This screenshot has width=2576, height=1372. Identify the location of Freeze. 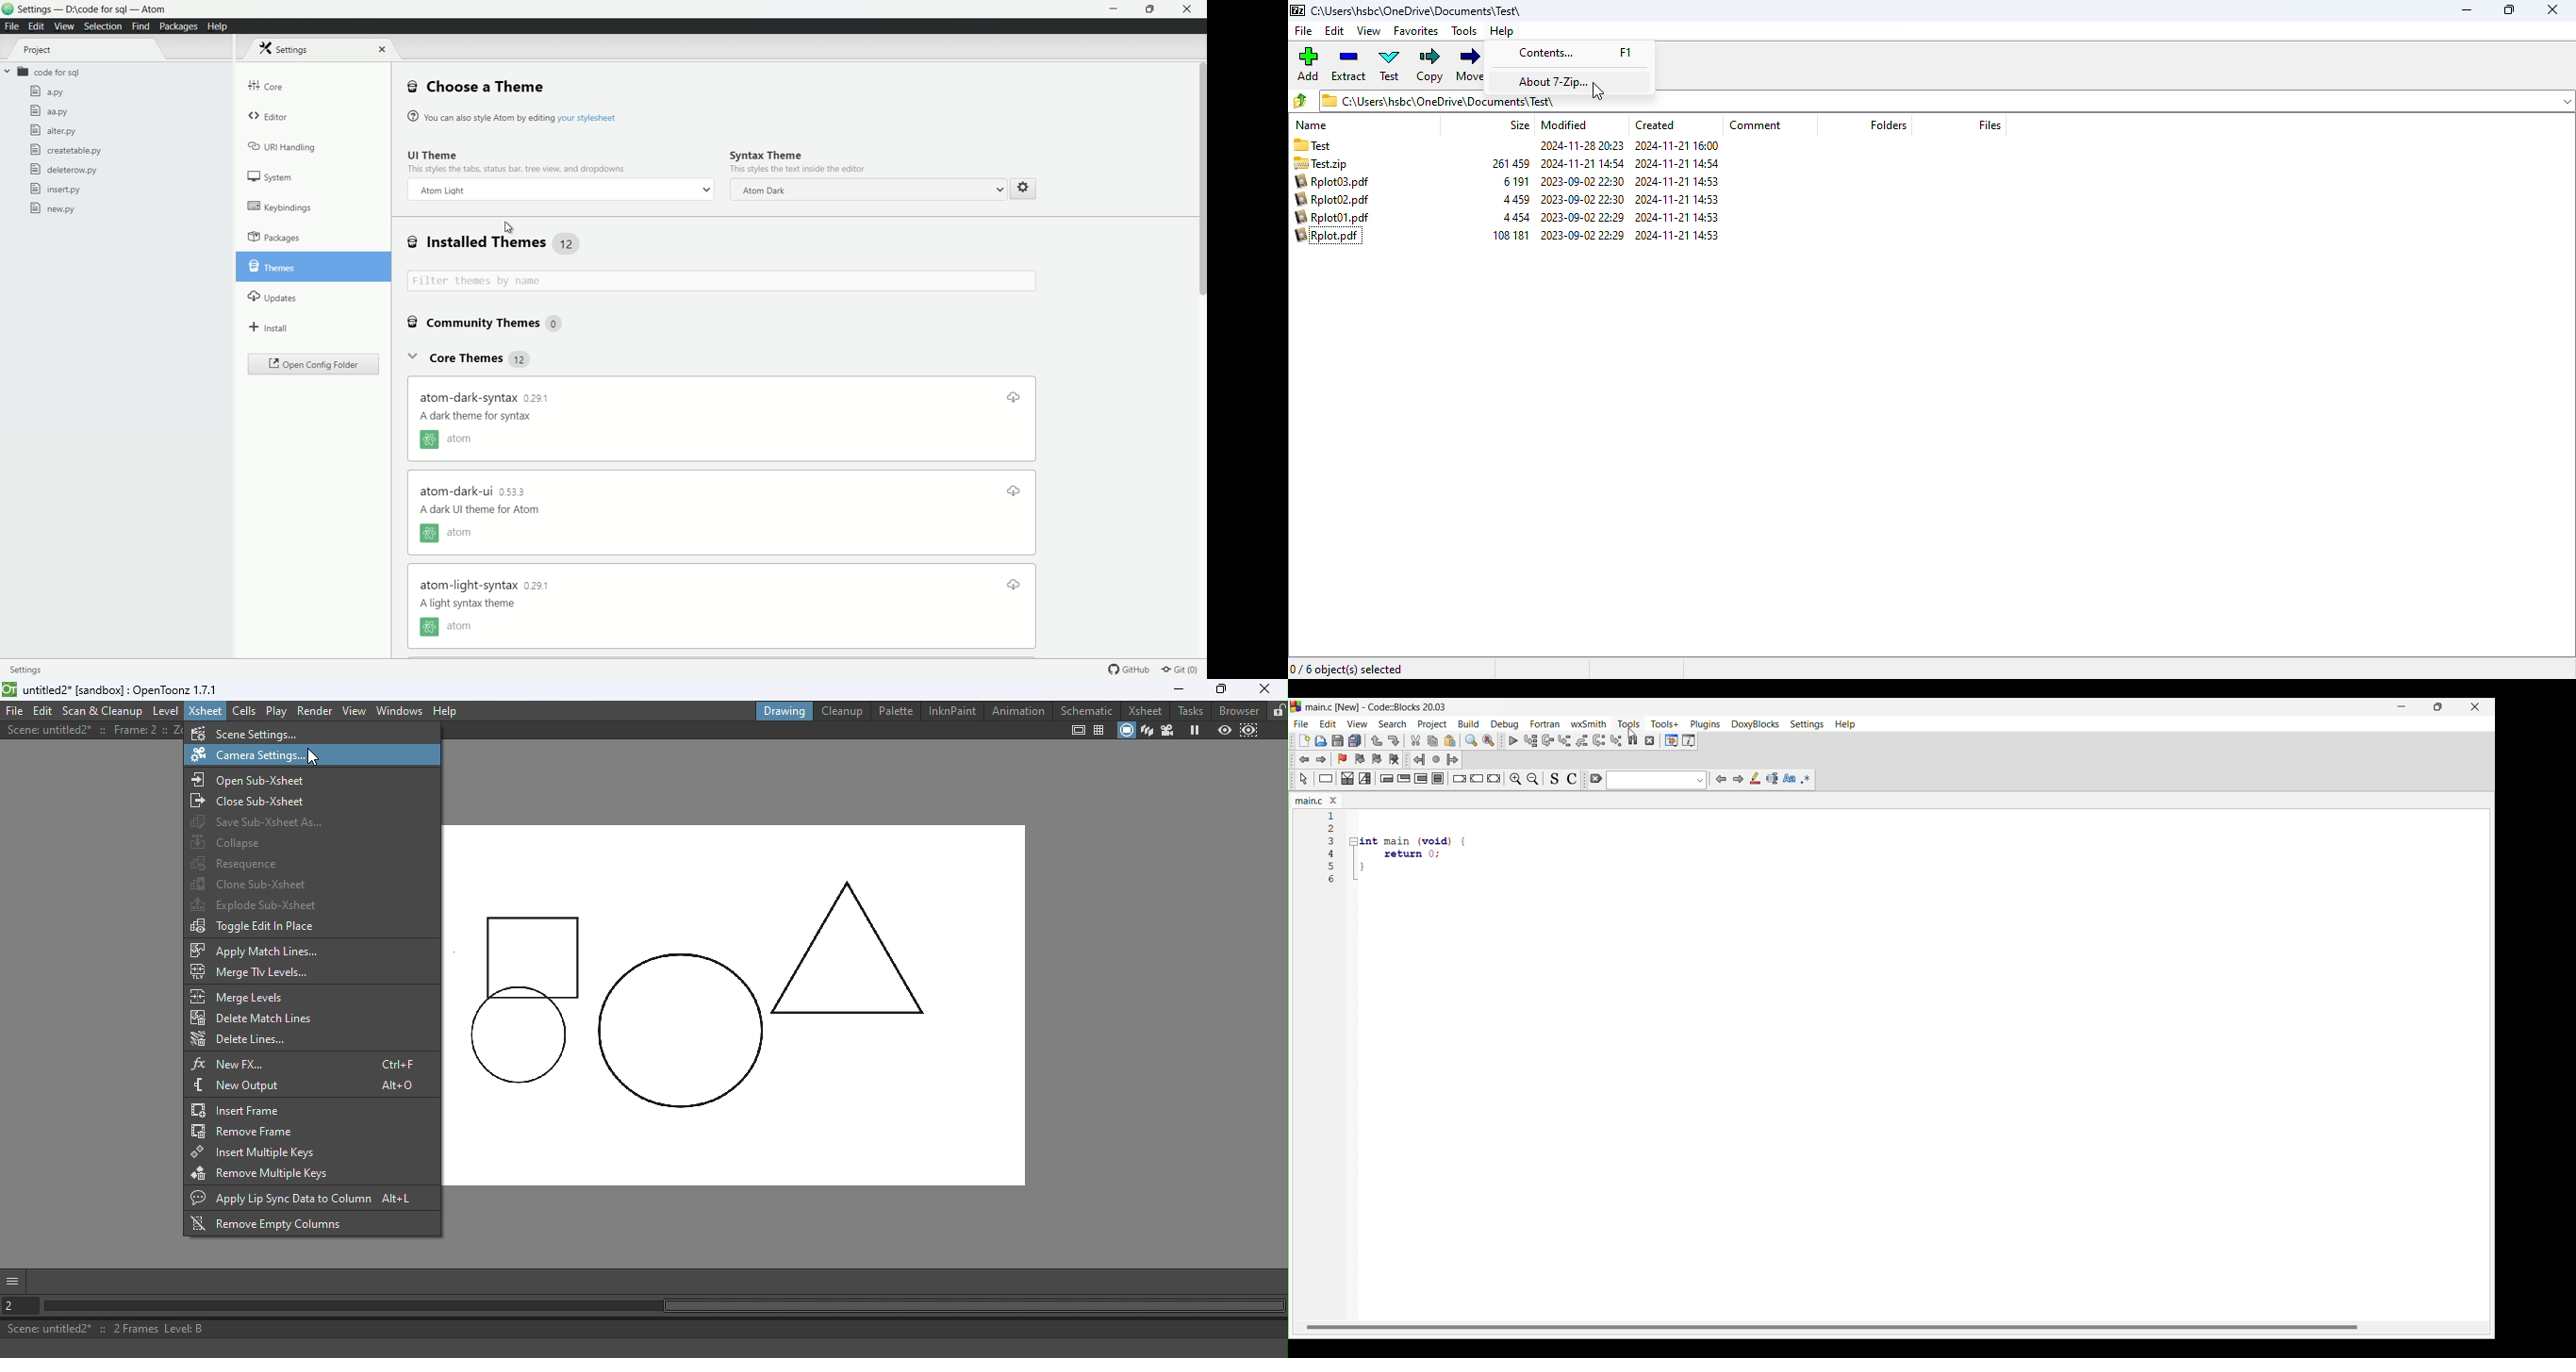
(1191, 730).